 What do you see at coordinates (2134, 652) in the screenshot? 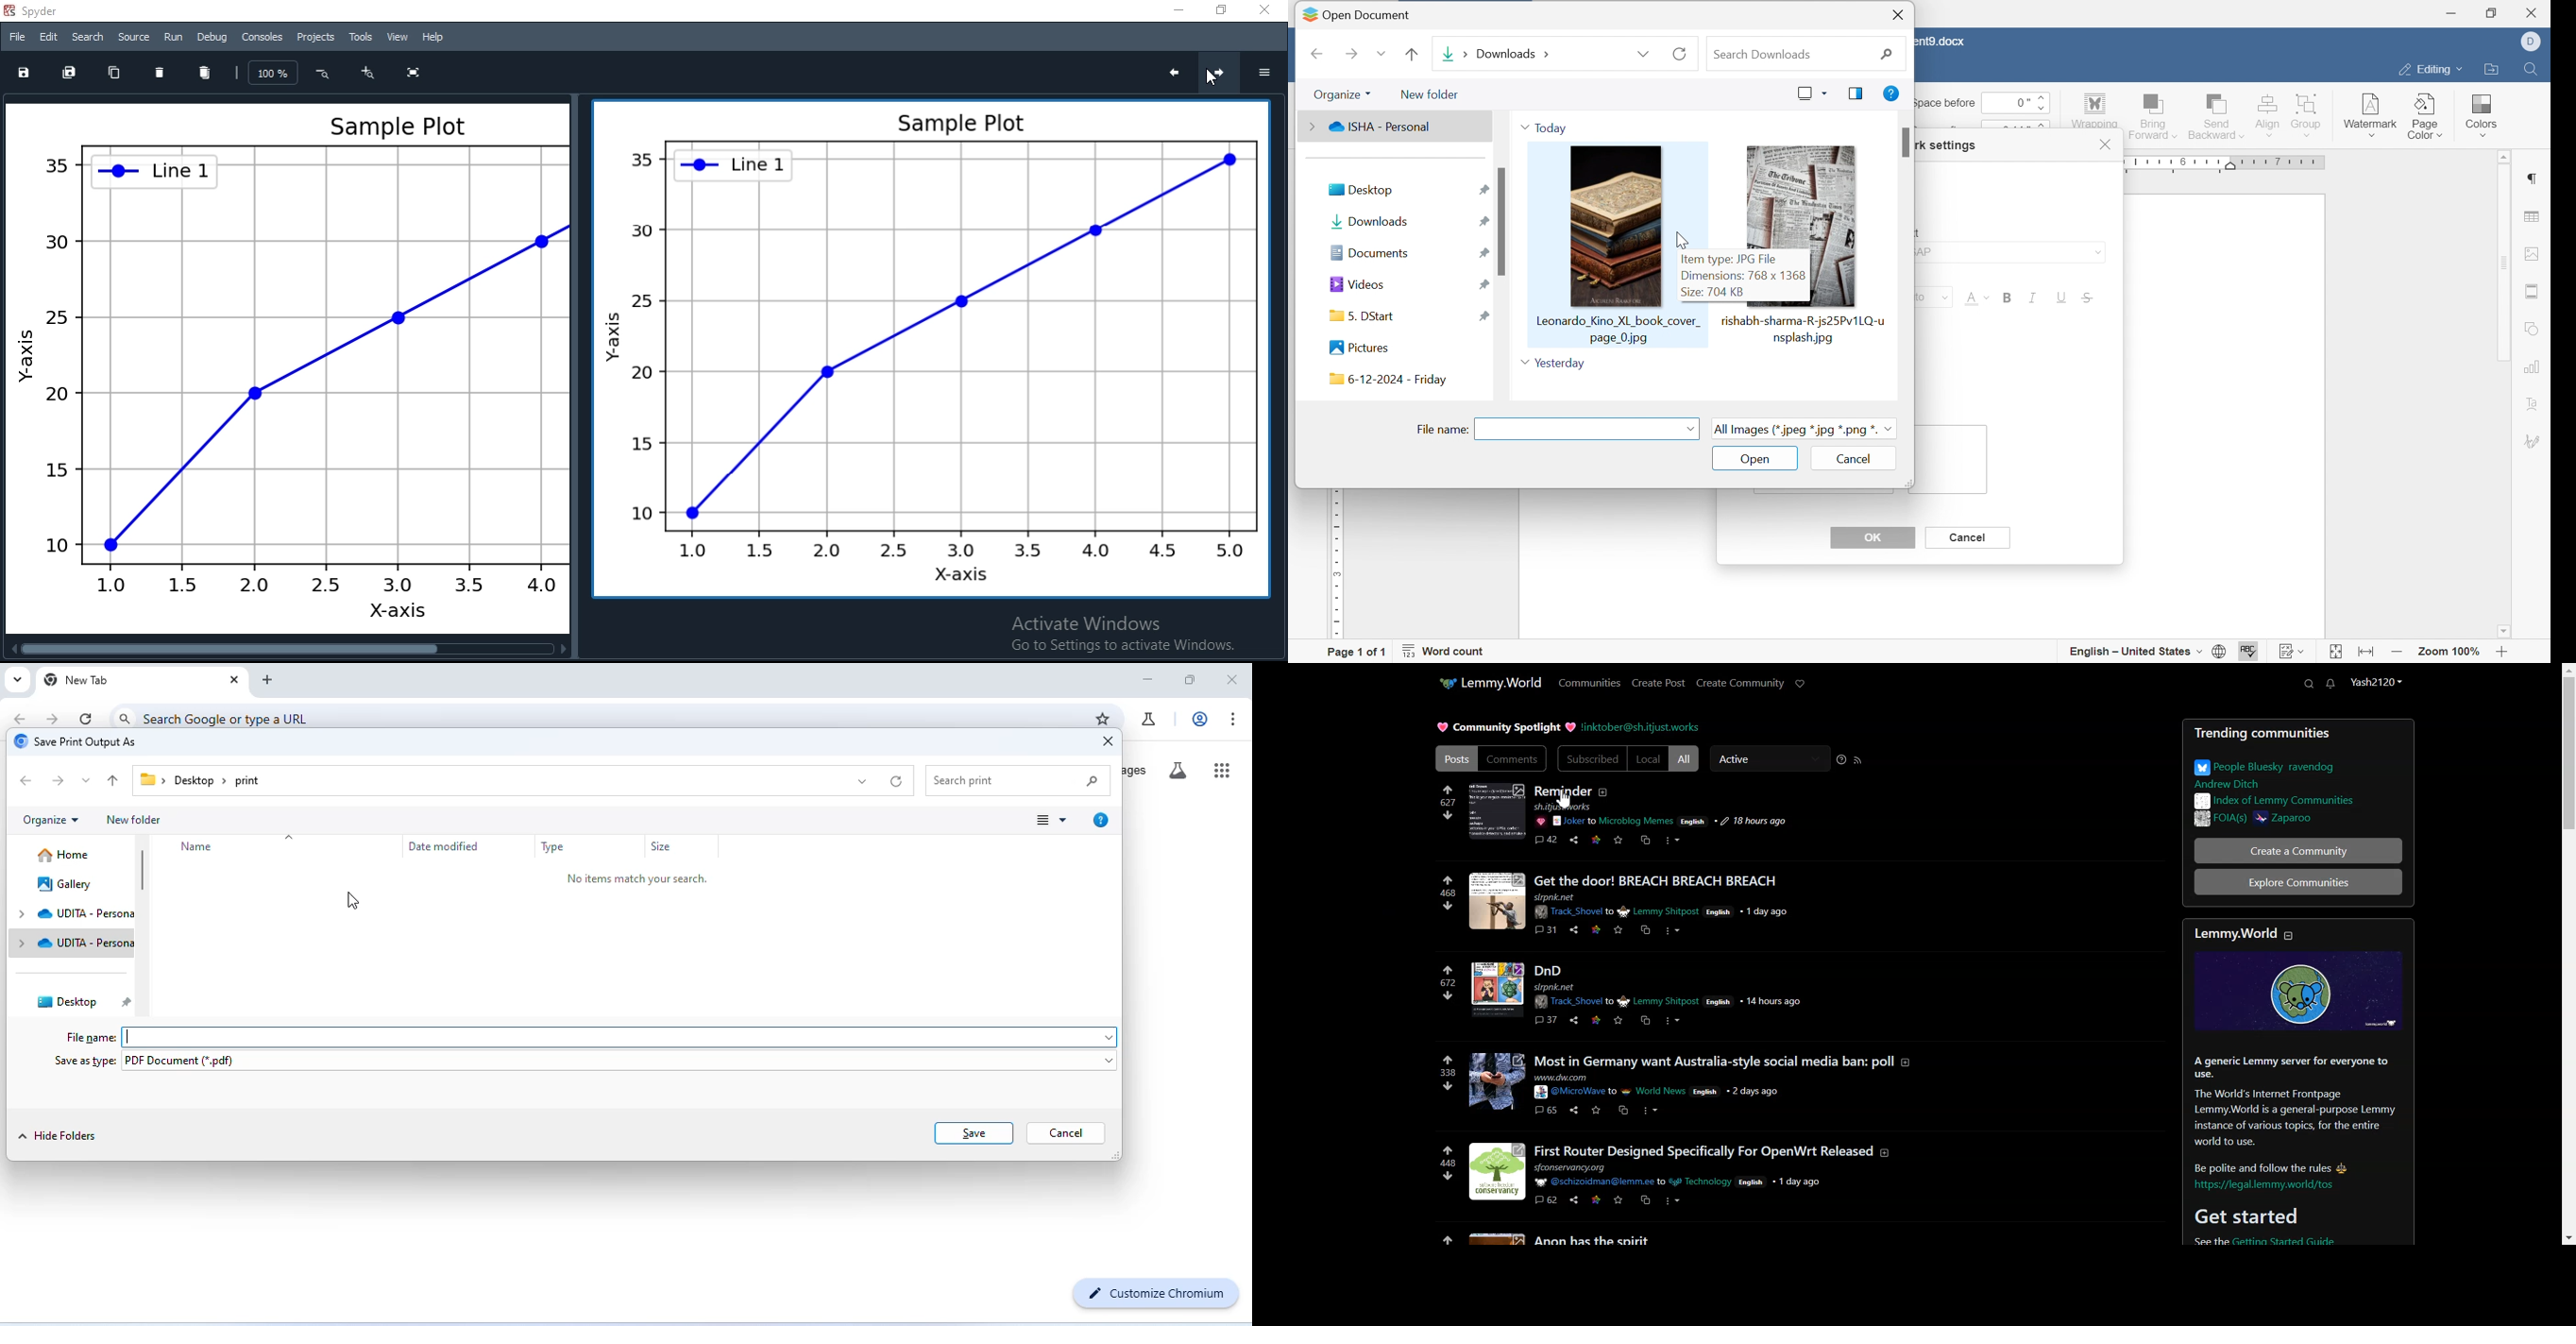
I see `english - united states` at bounding box center [2134, 652].